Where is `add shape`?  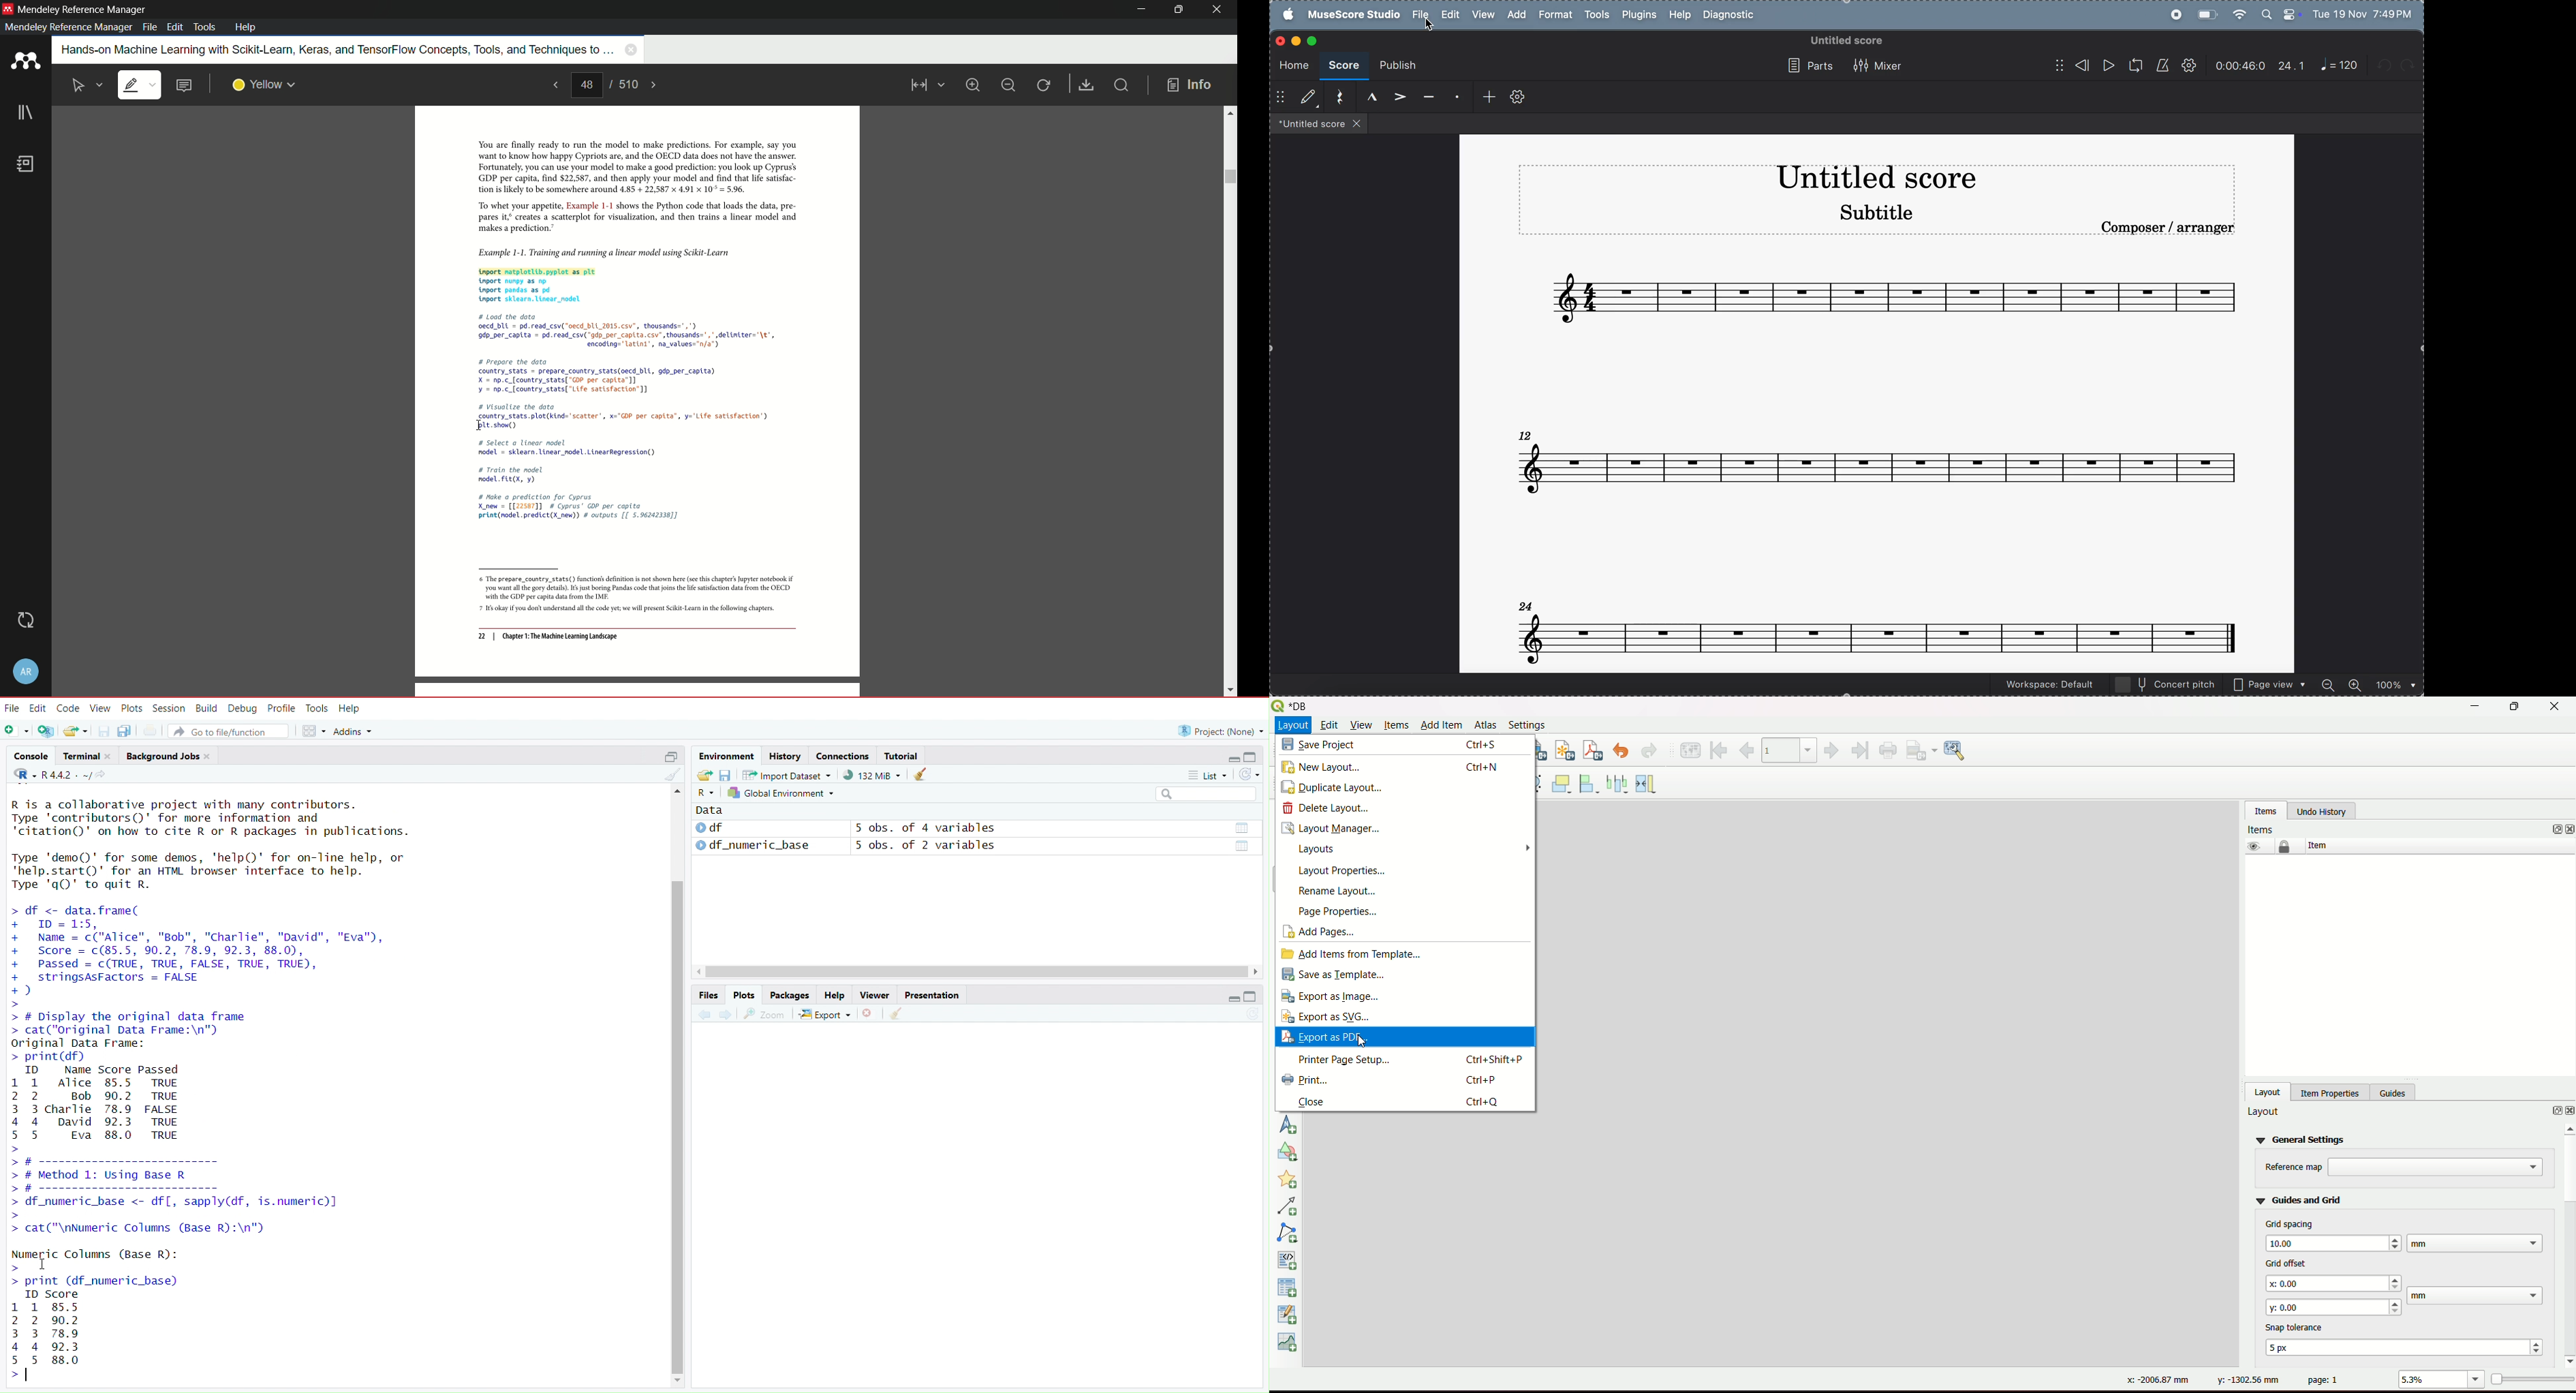 add shape is located at coordinates (1286, 1155).